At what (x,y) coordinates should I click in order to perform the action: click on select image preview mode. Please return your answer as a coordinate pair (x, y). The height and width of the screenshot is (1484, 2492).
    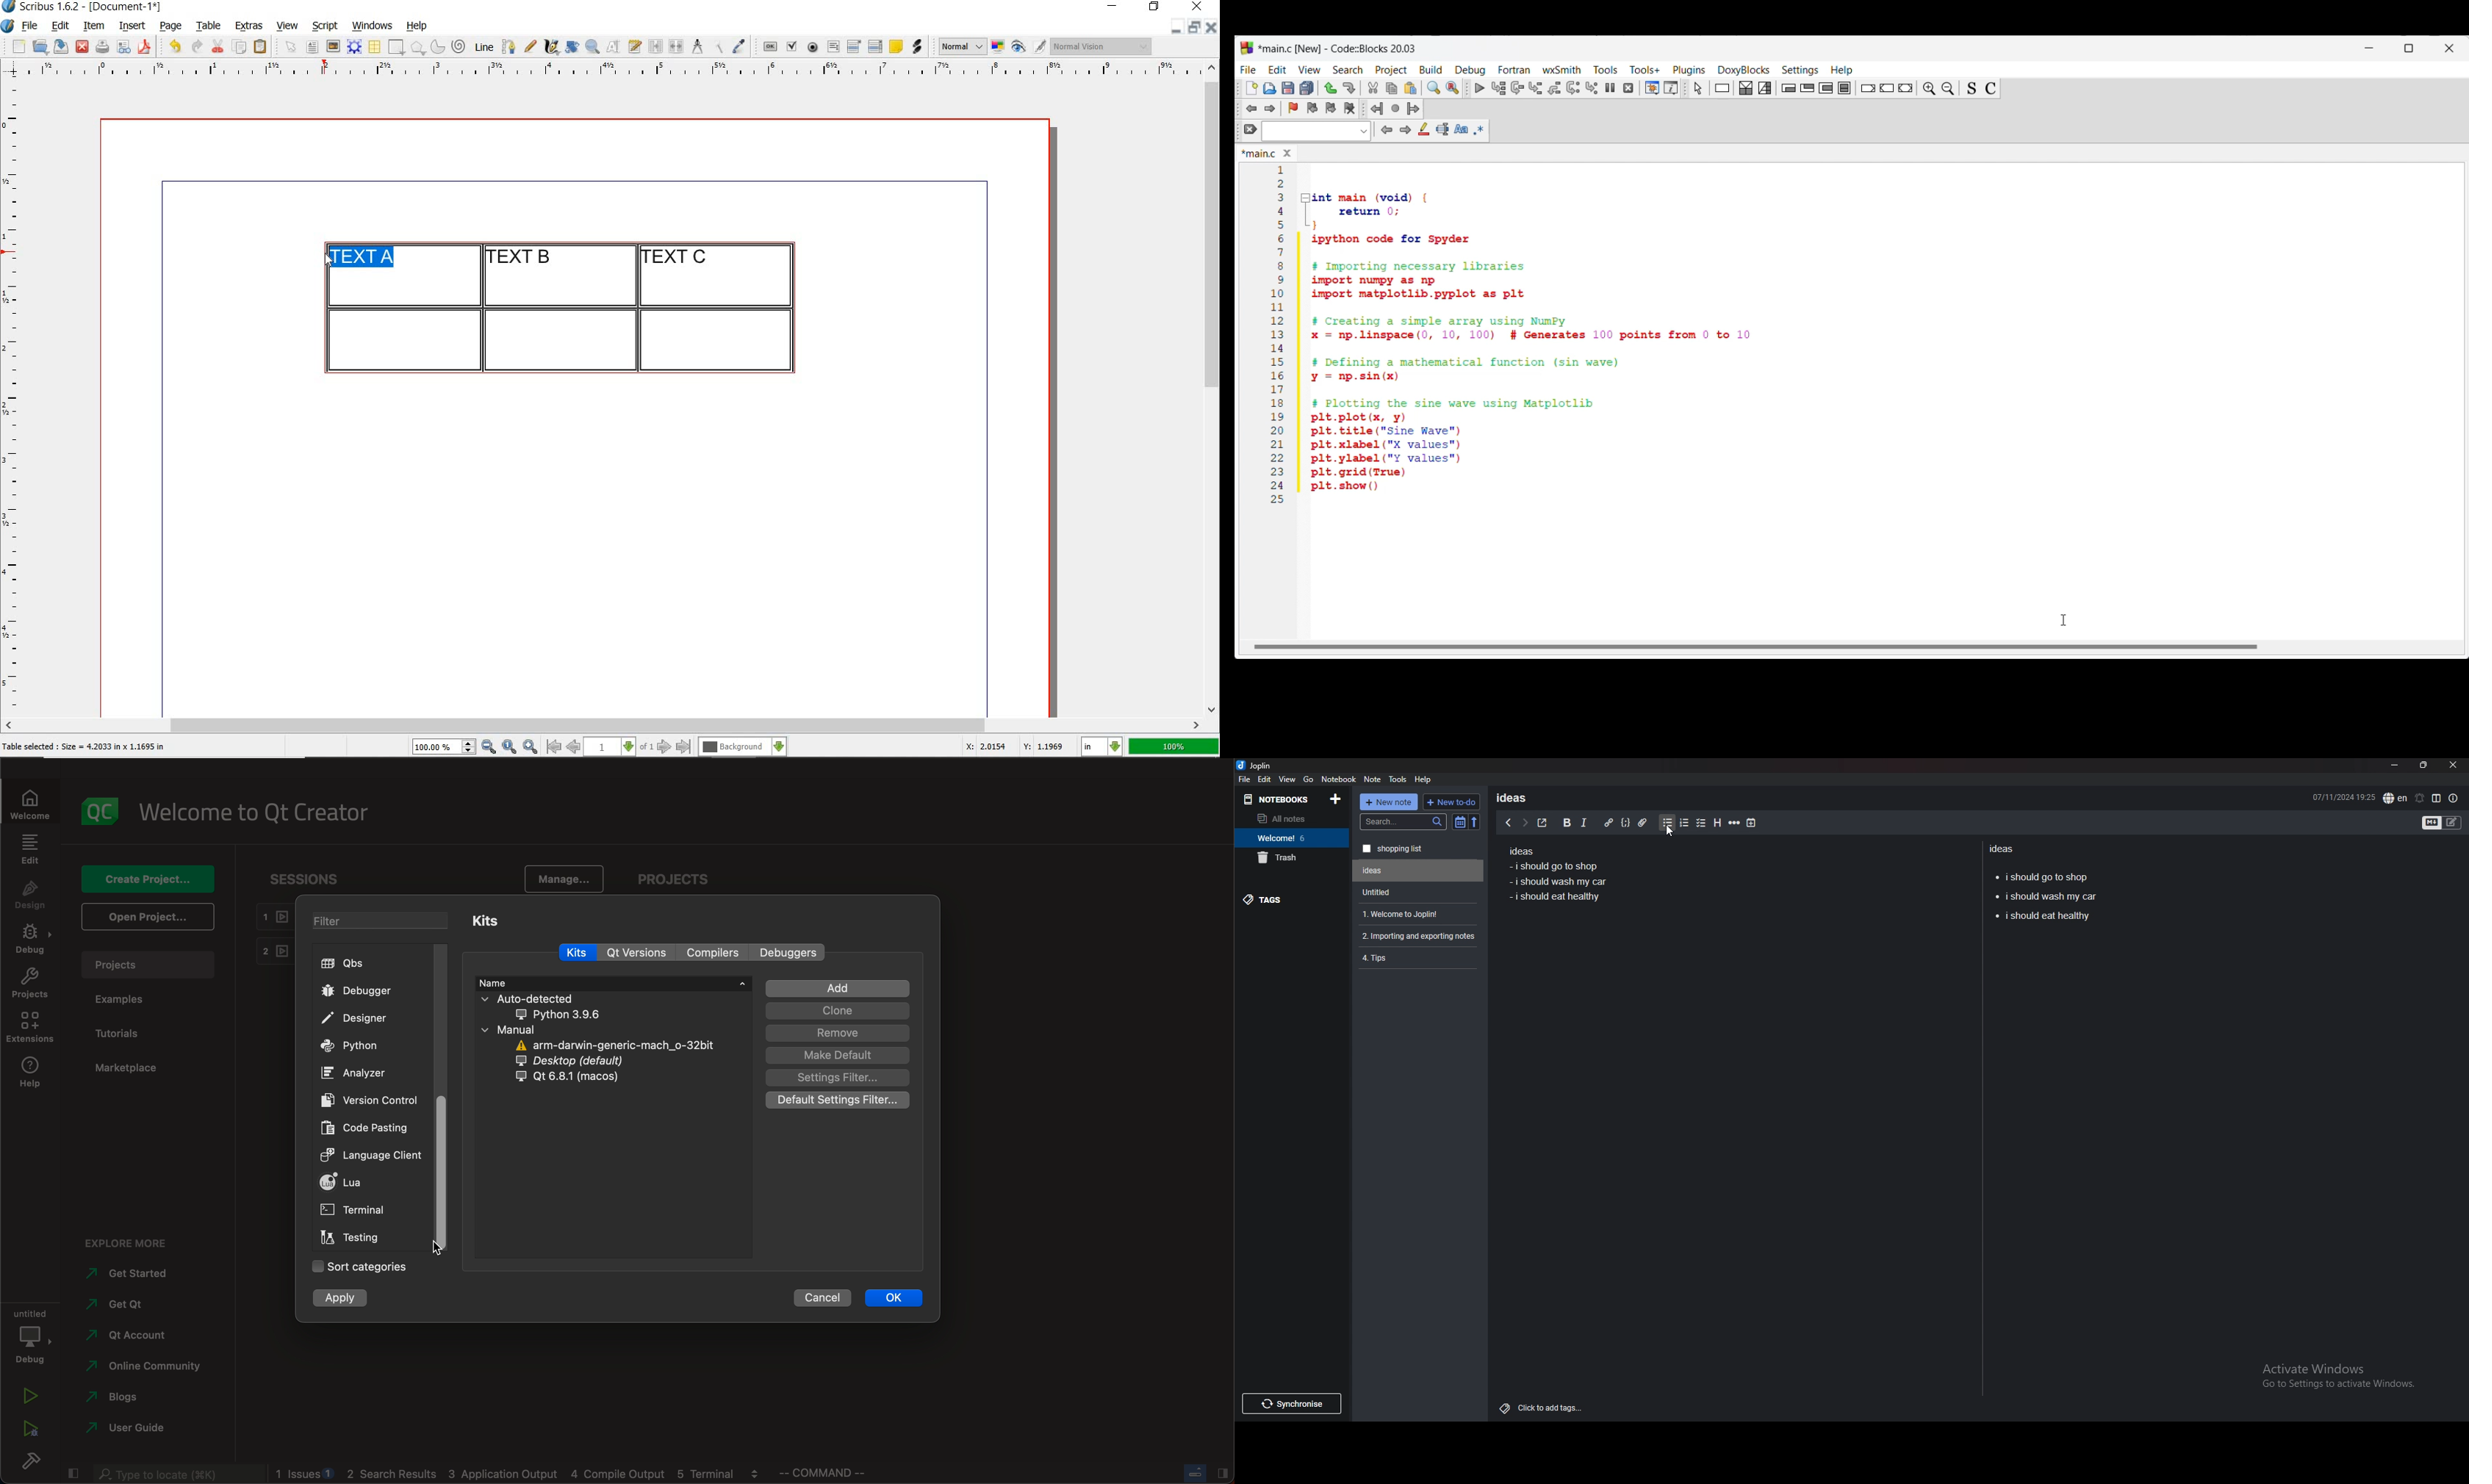
    Looking at the image, I should click on (962, 47).